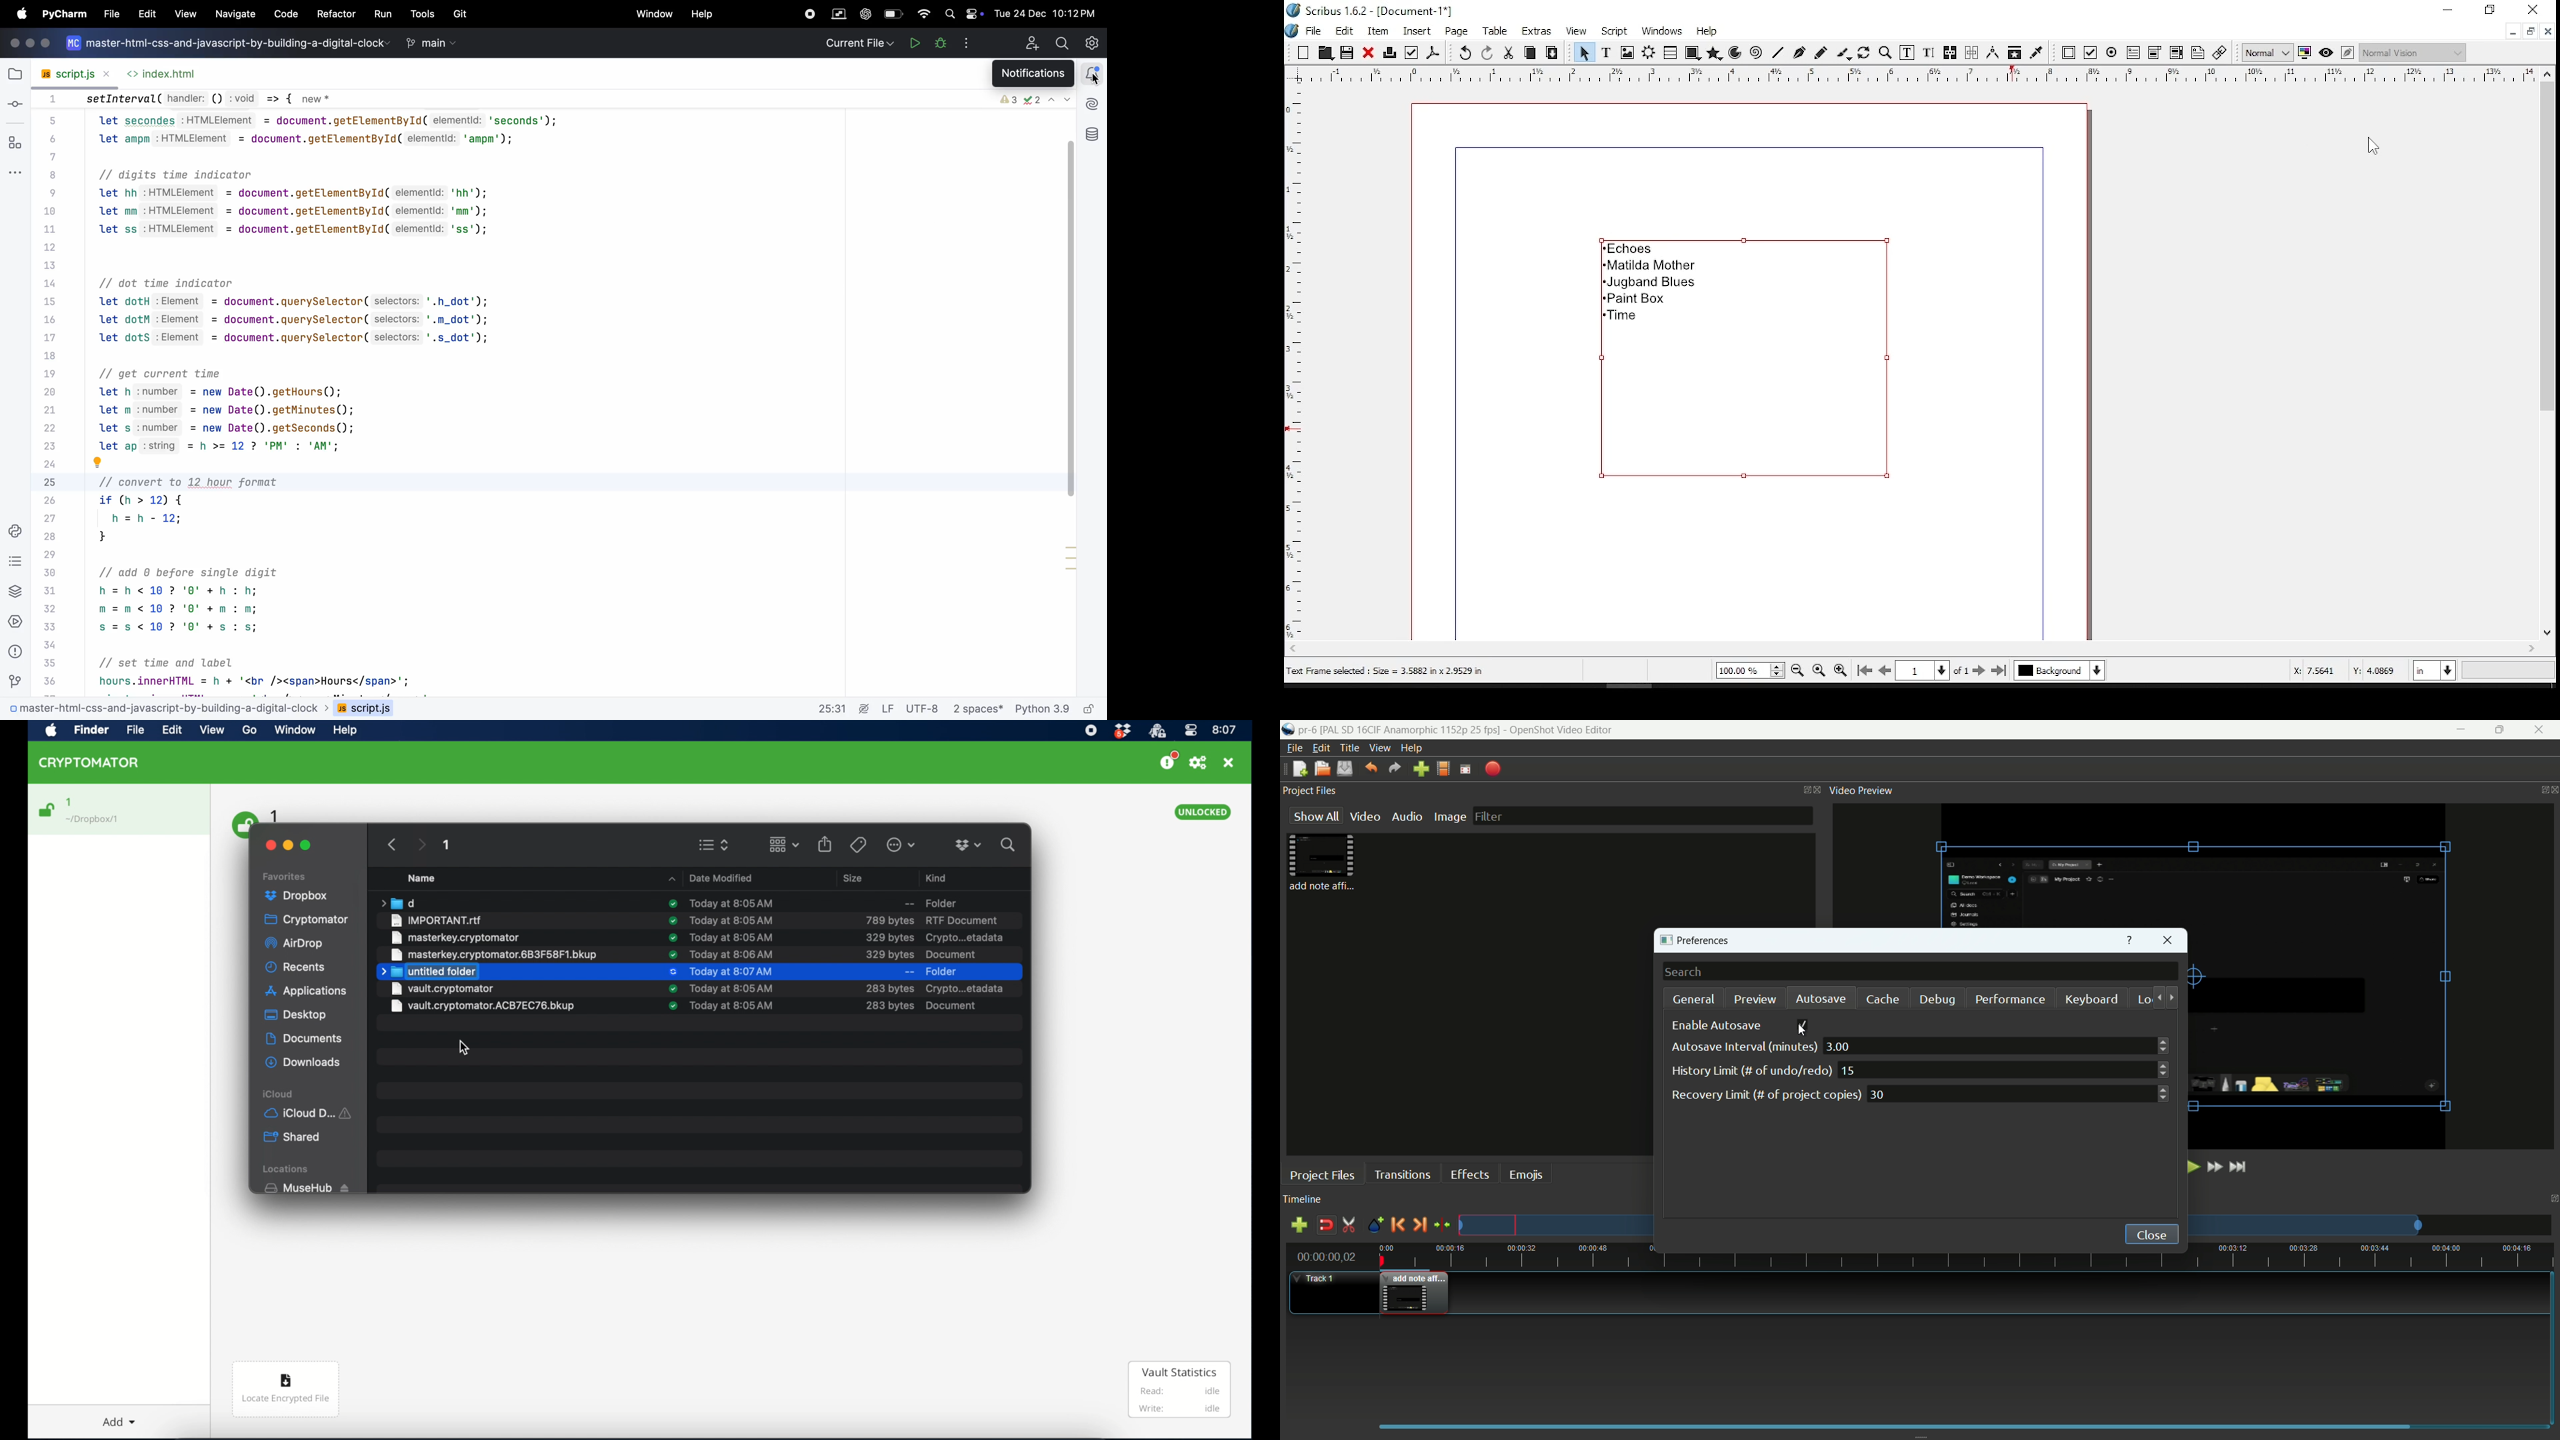 The width and height of the screenshot is (2576, 1456). What do you see at coordinates (1348, 1225) in the screenshot?
I see `enable razor` at bounding box center [1348, 1225].